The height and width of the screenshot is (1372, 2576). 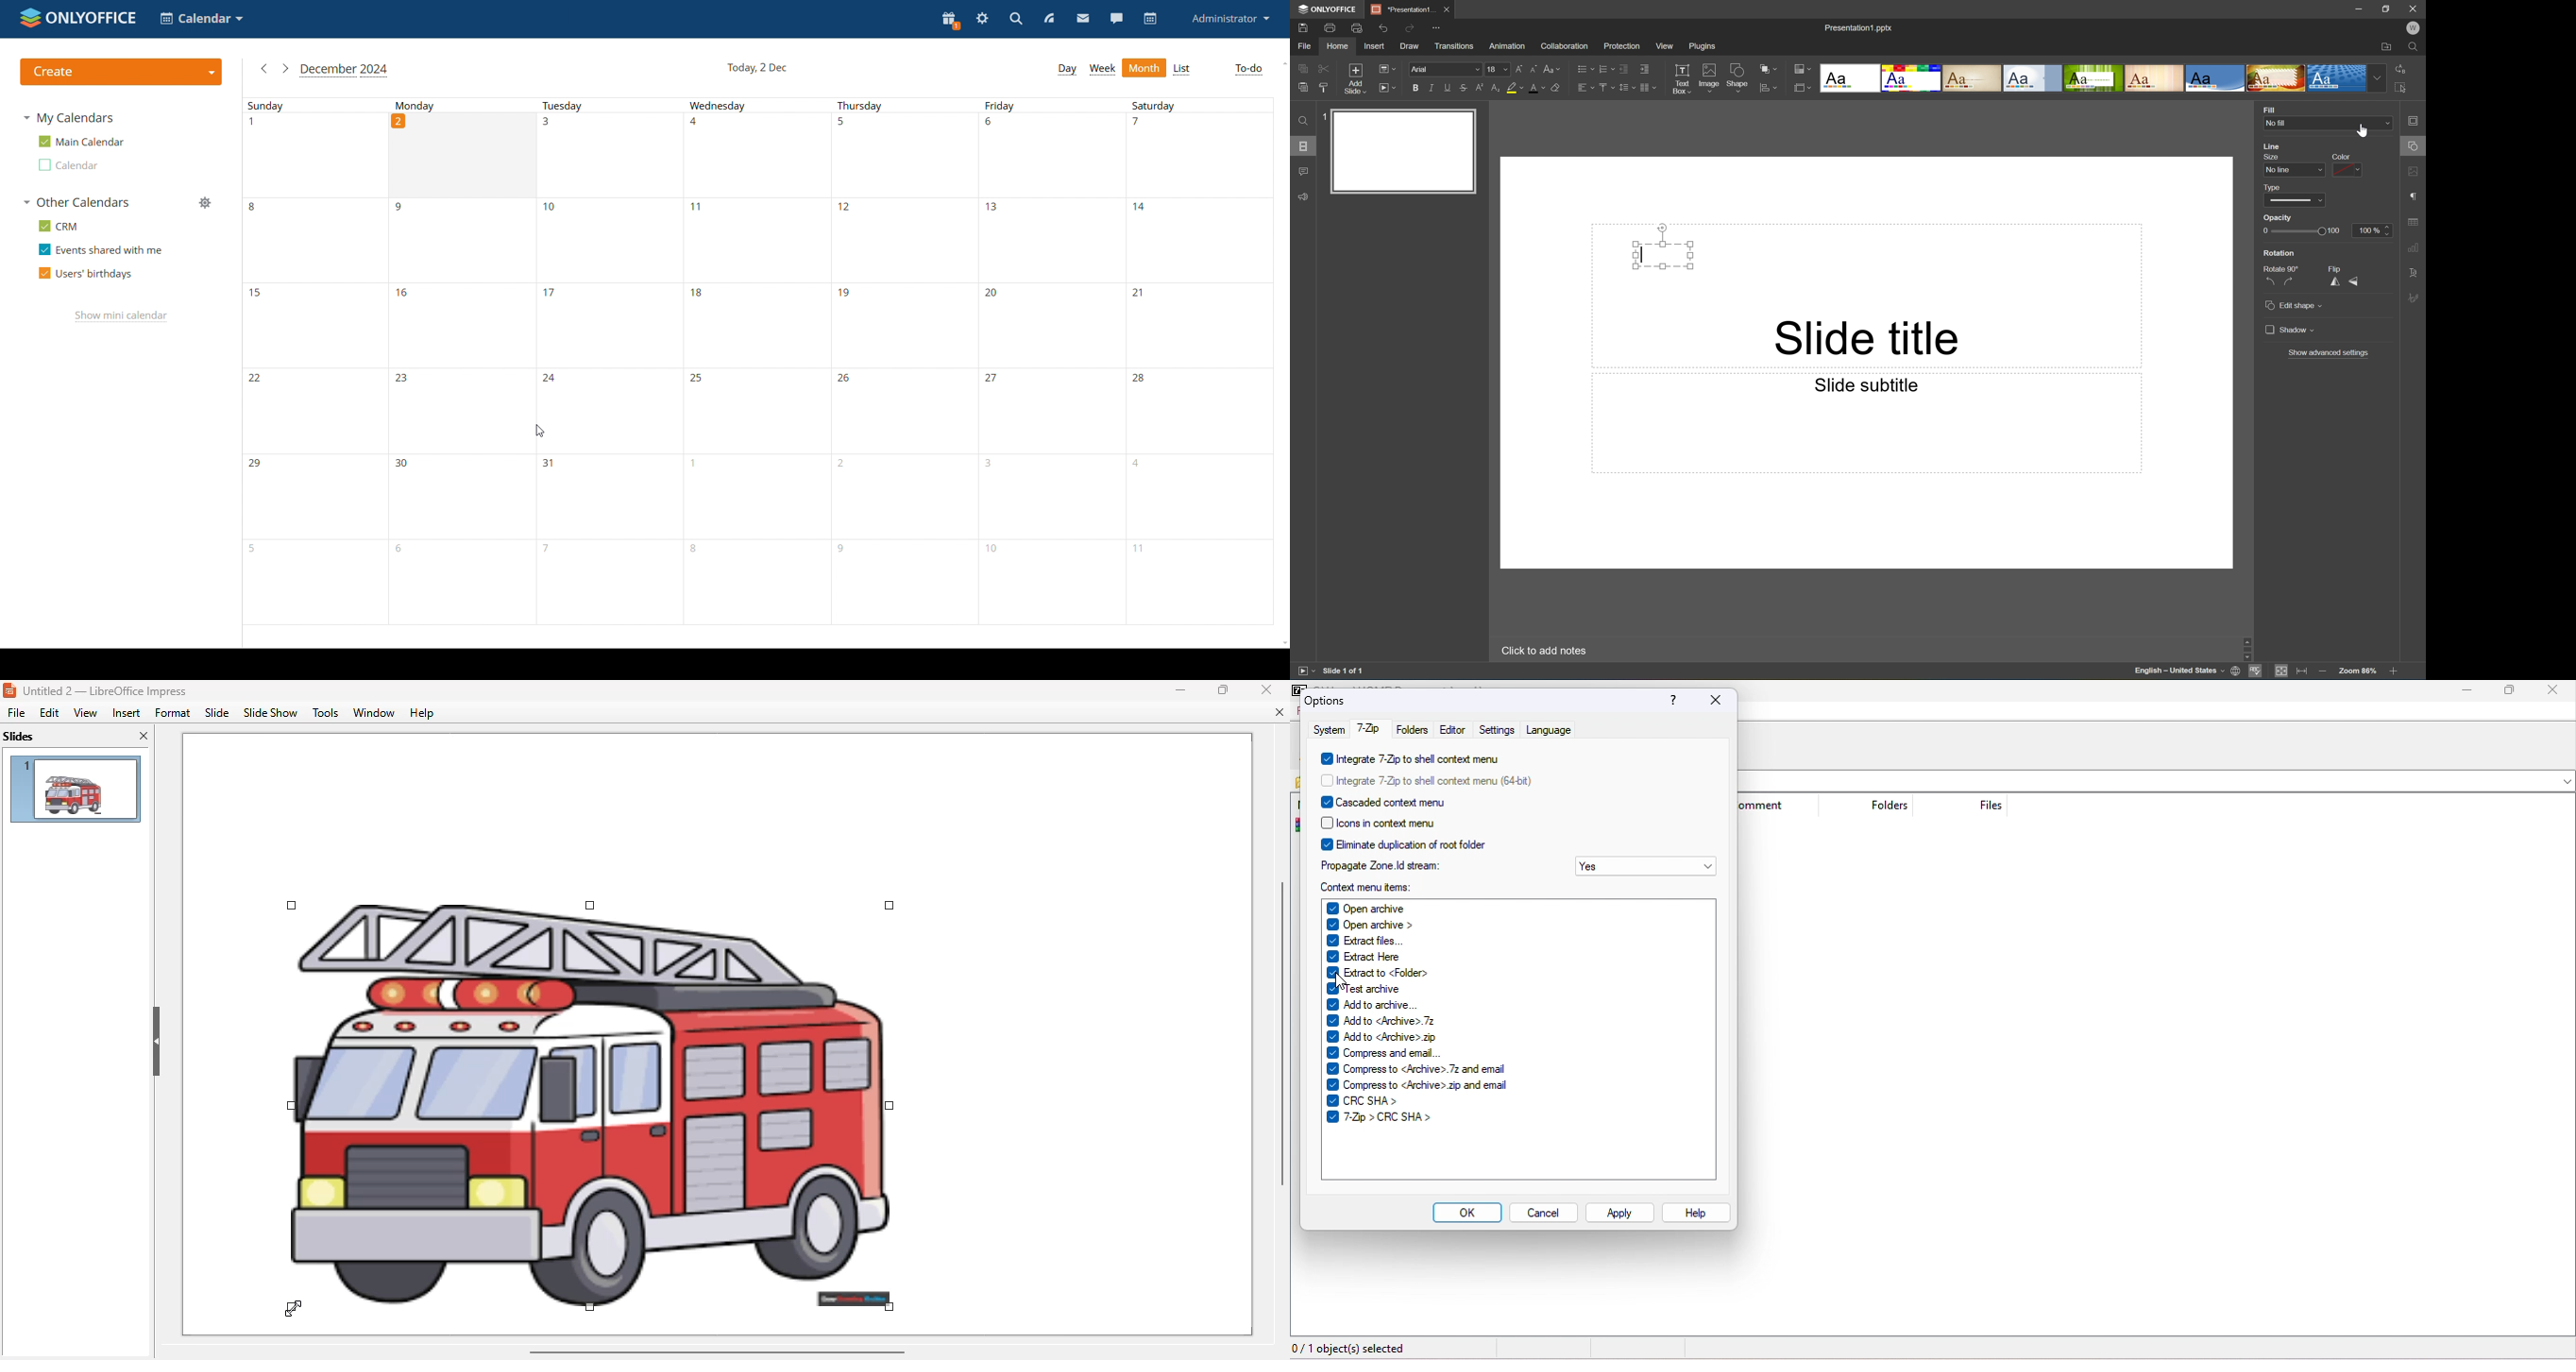 I want to click on Font, so click(x=1447, y=69).